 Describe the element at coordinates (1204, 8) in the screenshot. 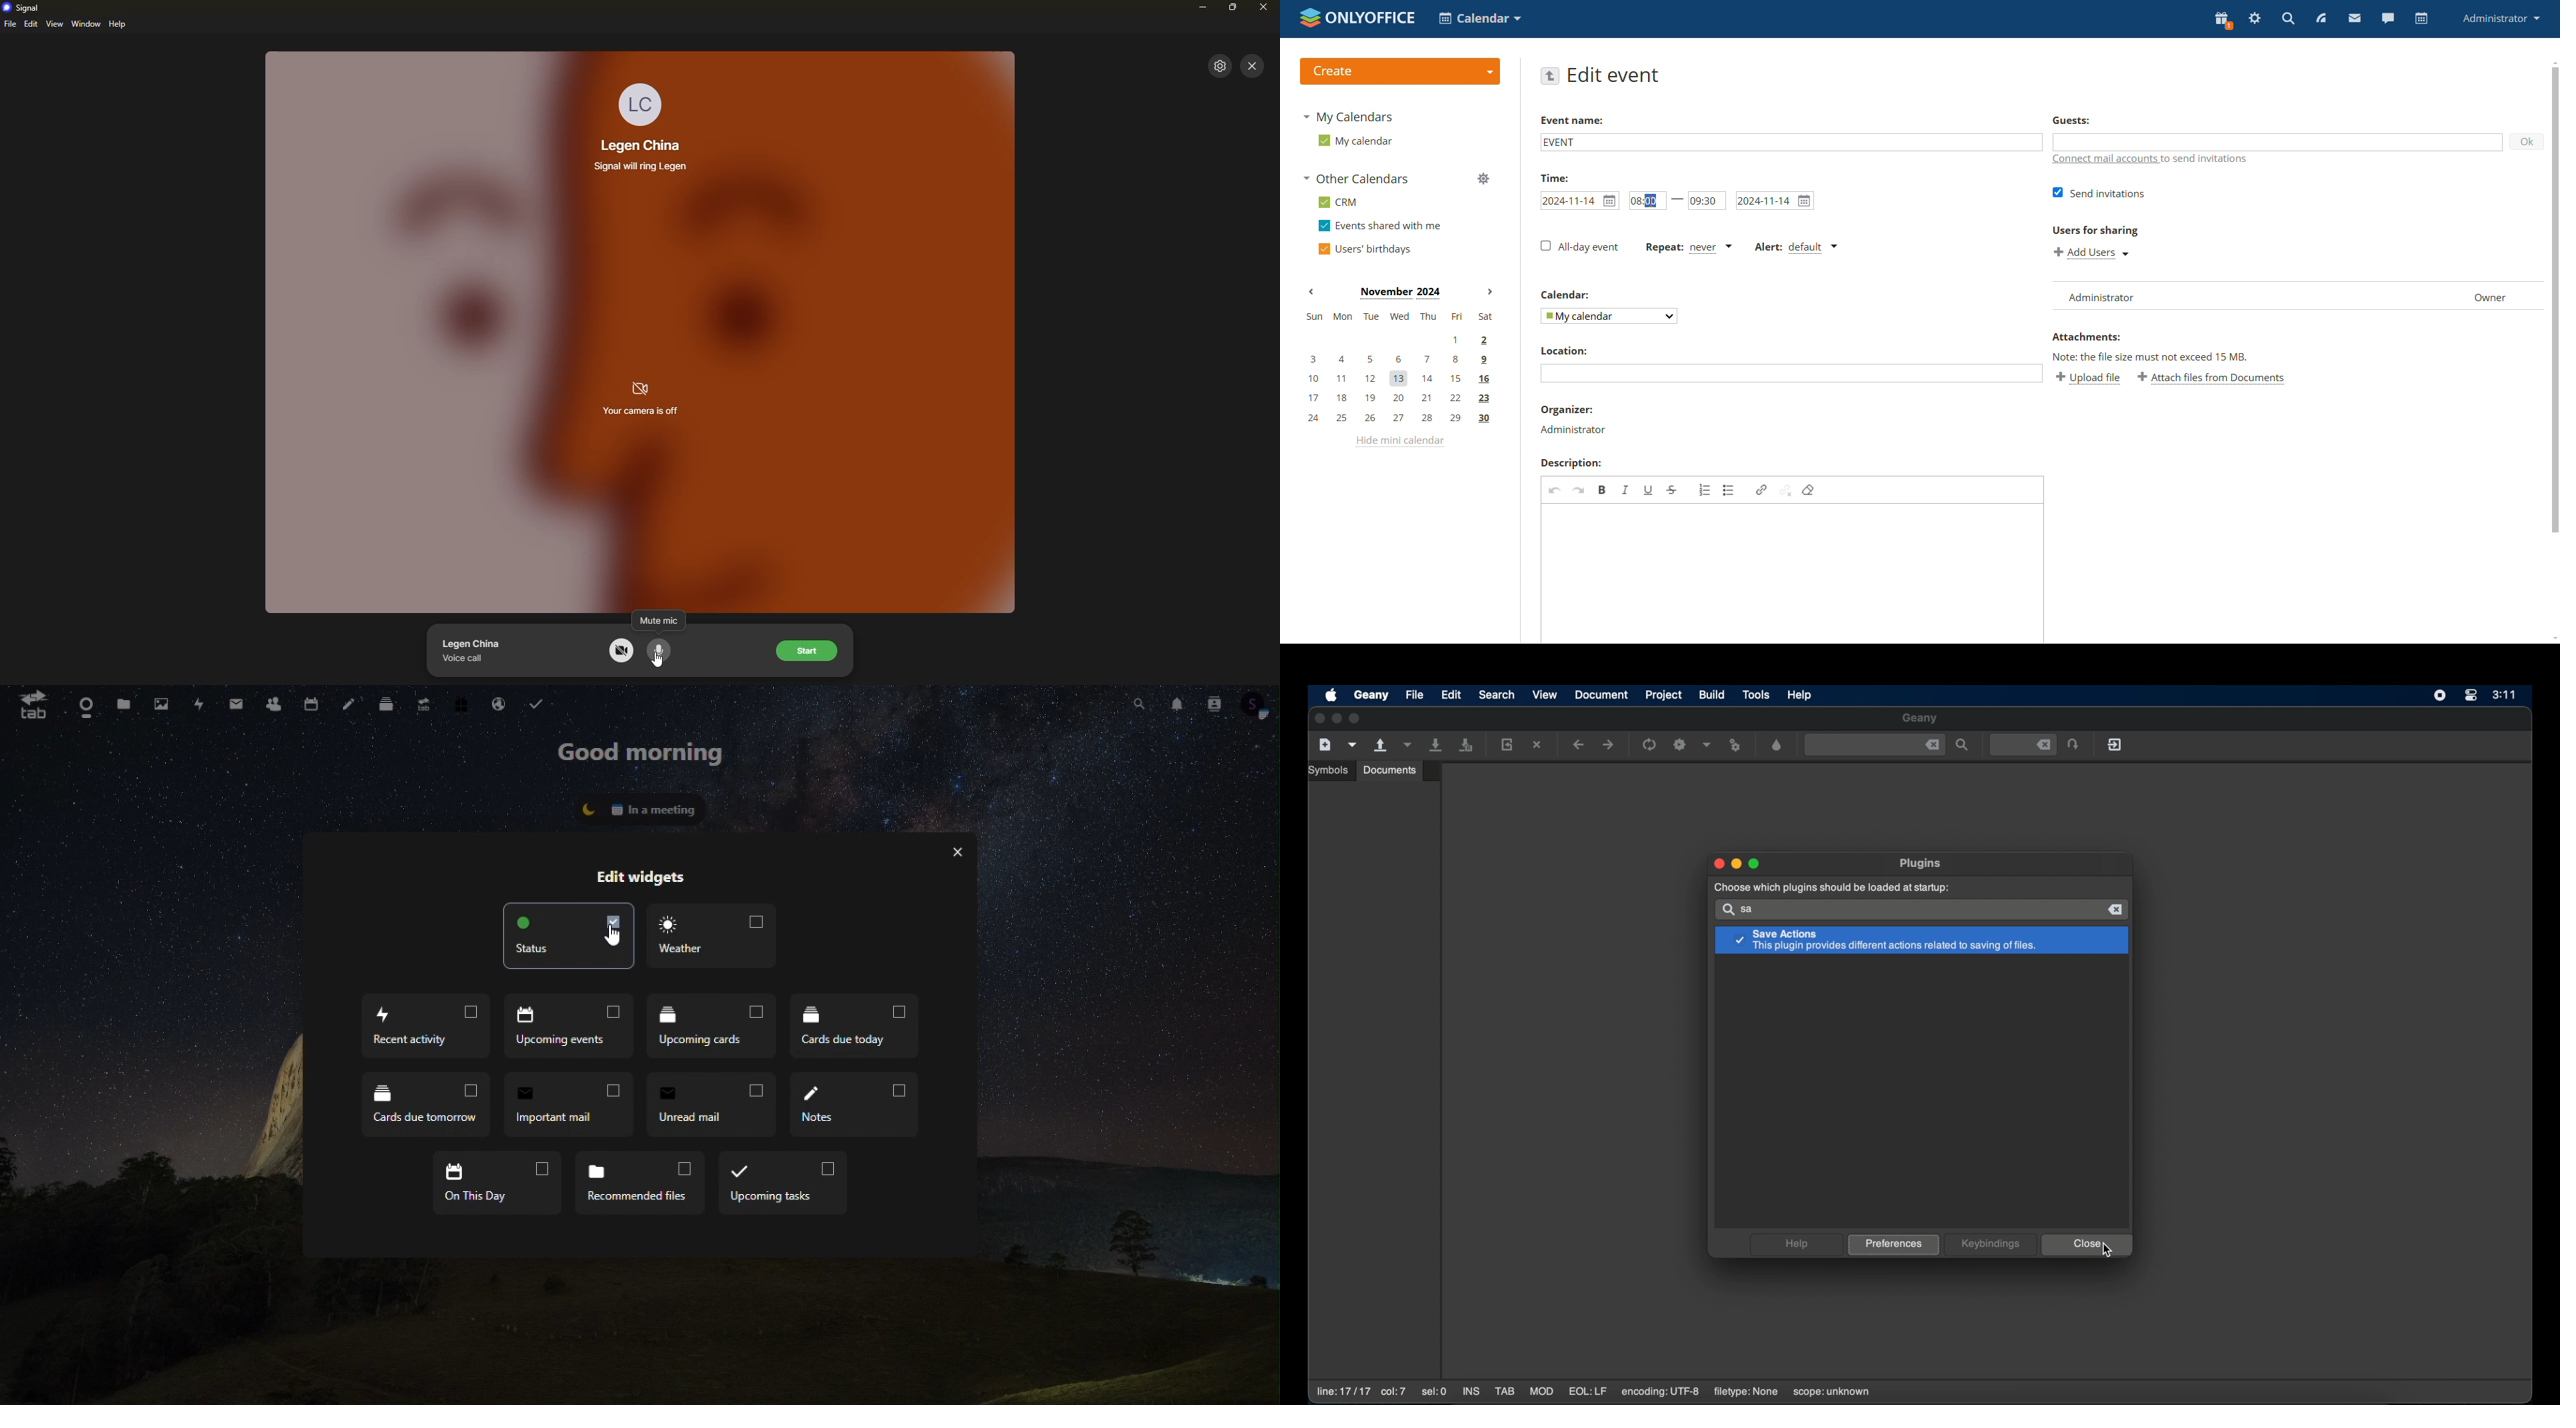

I see `minimize` at that location.